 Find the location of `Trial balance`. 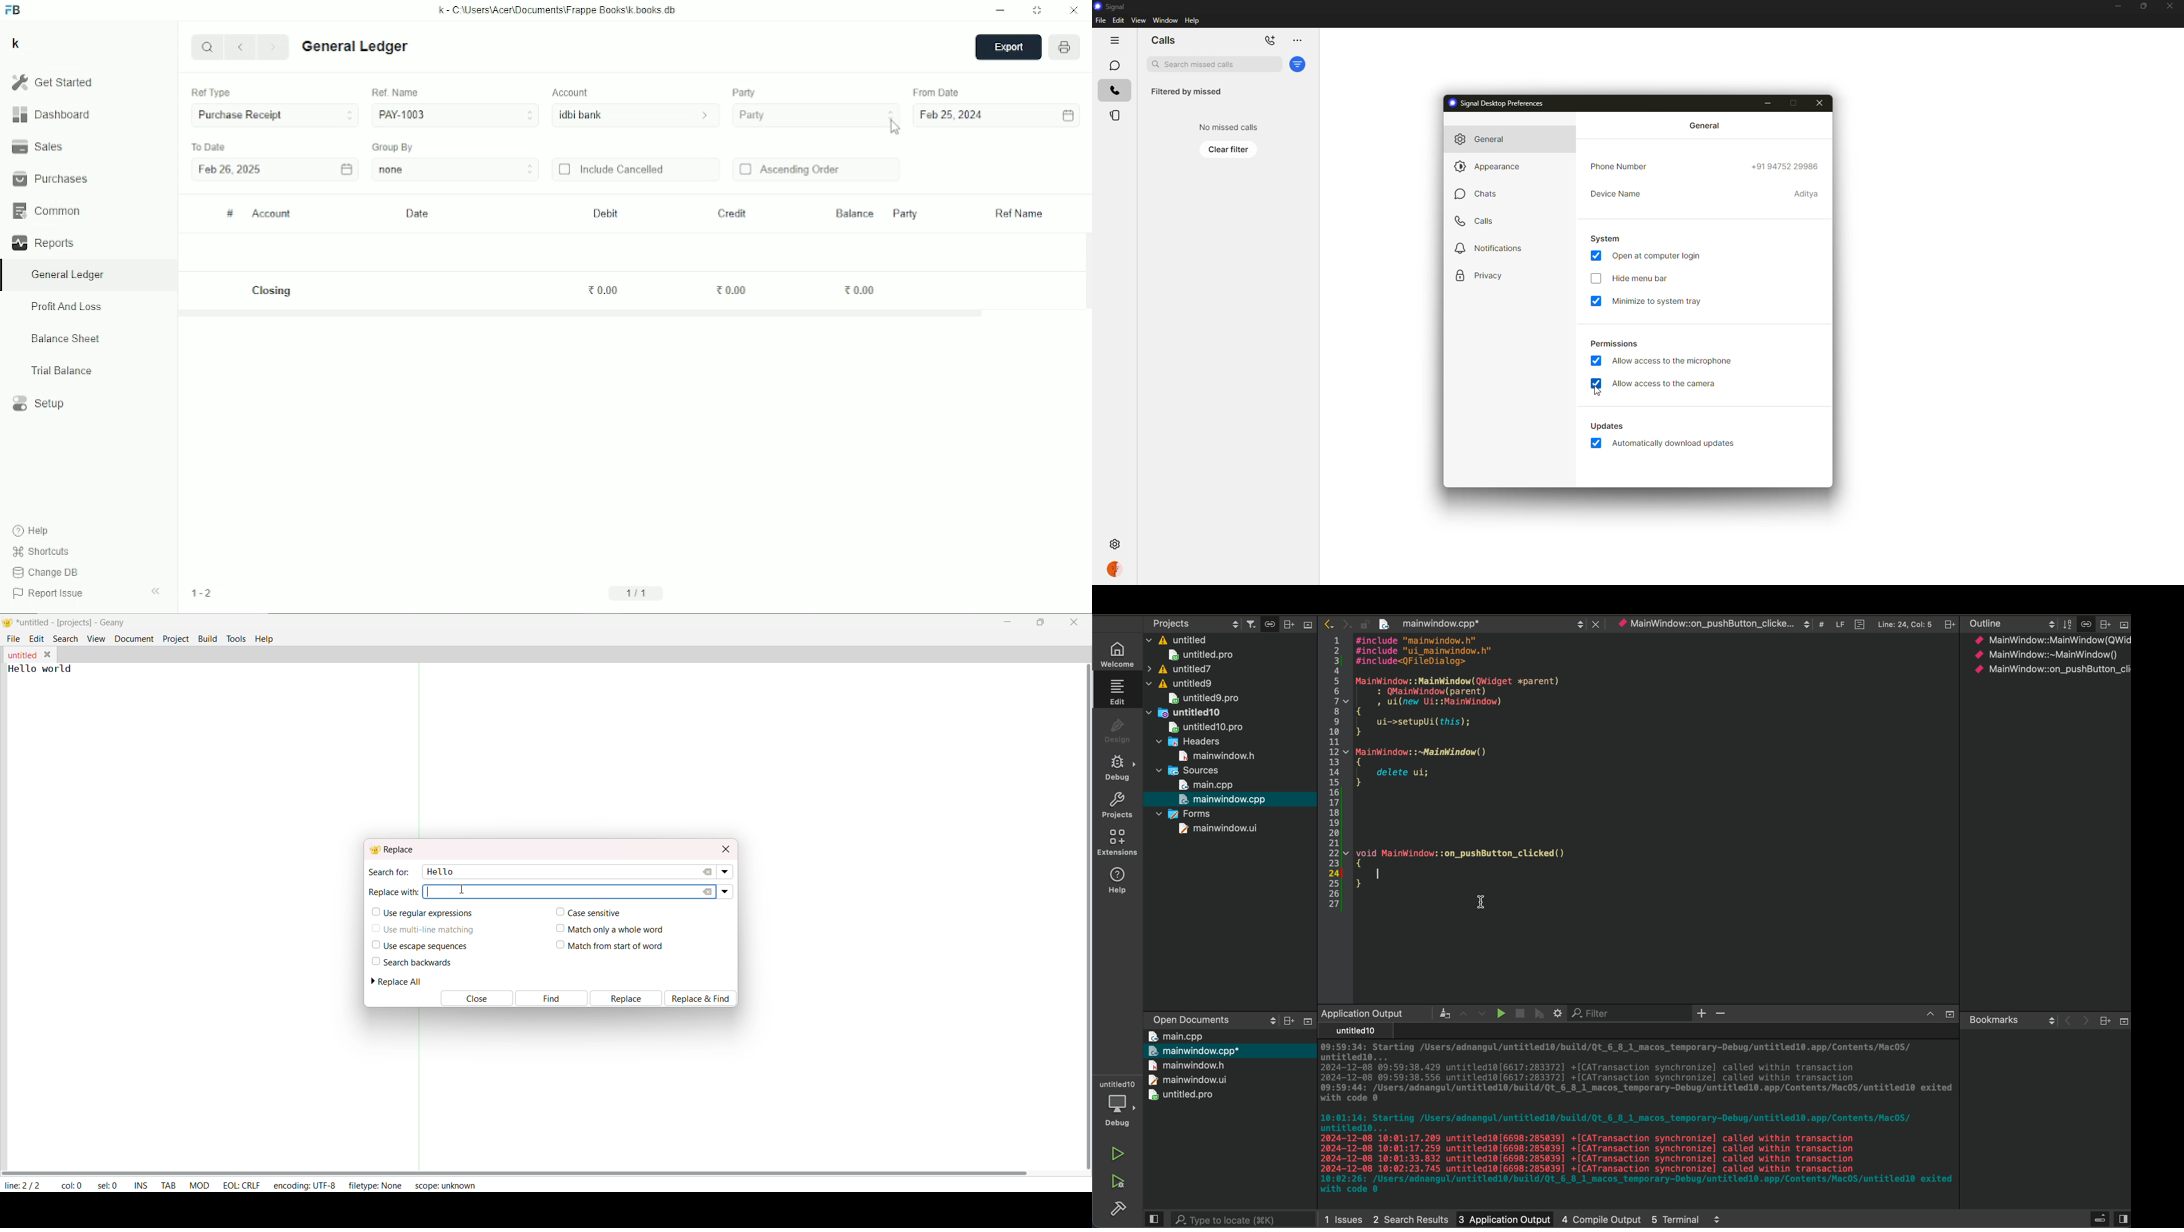

Trial balance is located at coordinates (62, 371).